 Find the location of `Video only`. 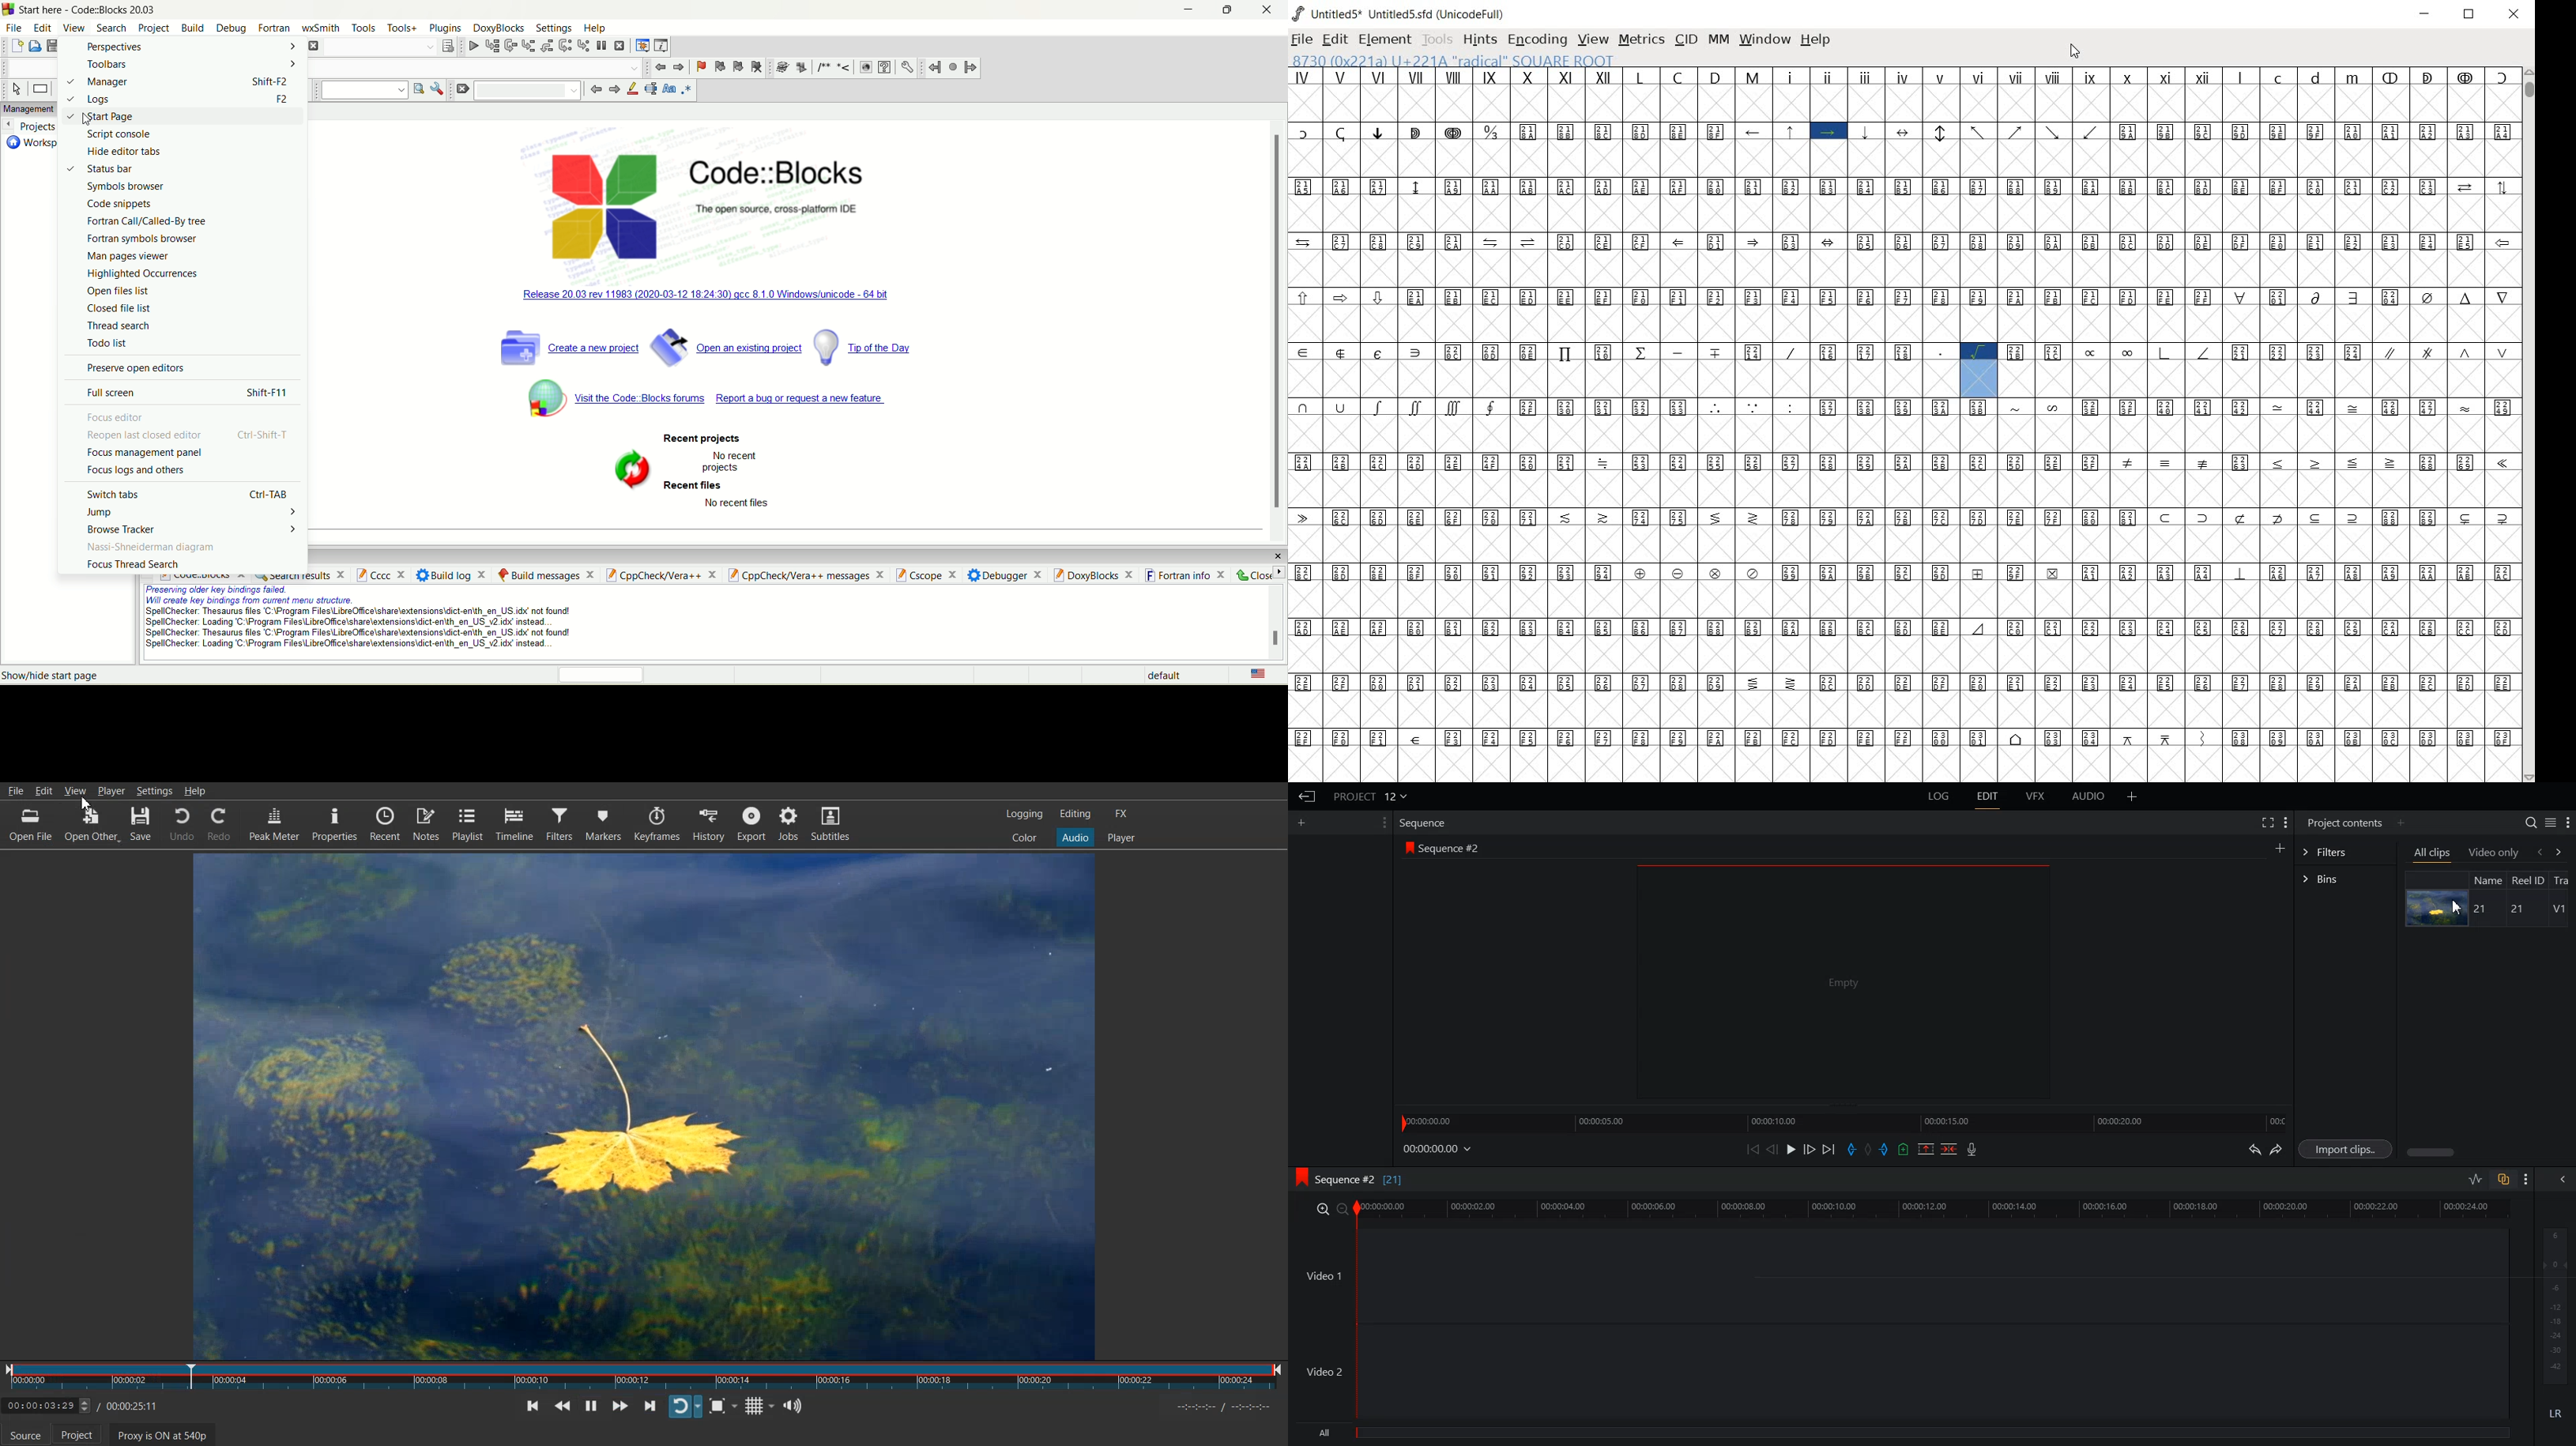

Video only is located at coordinates (2494, 853).